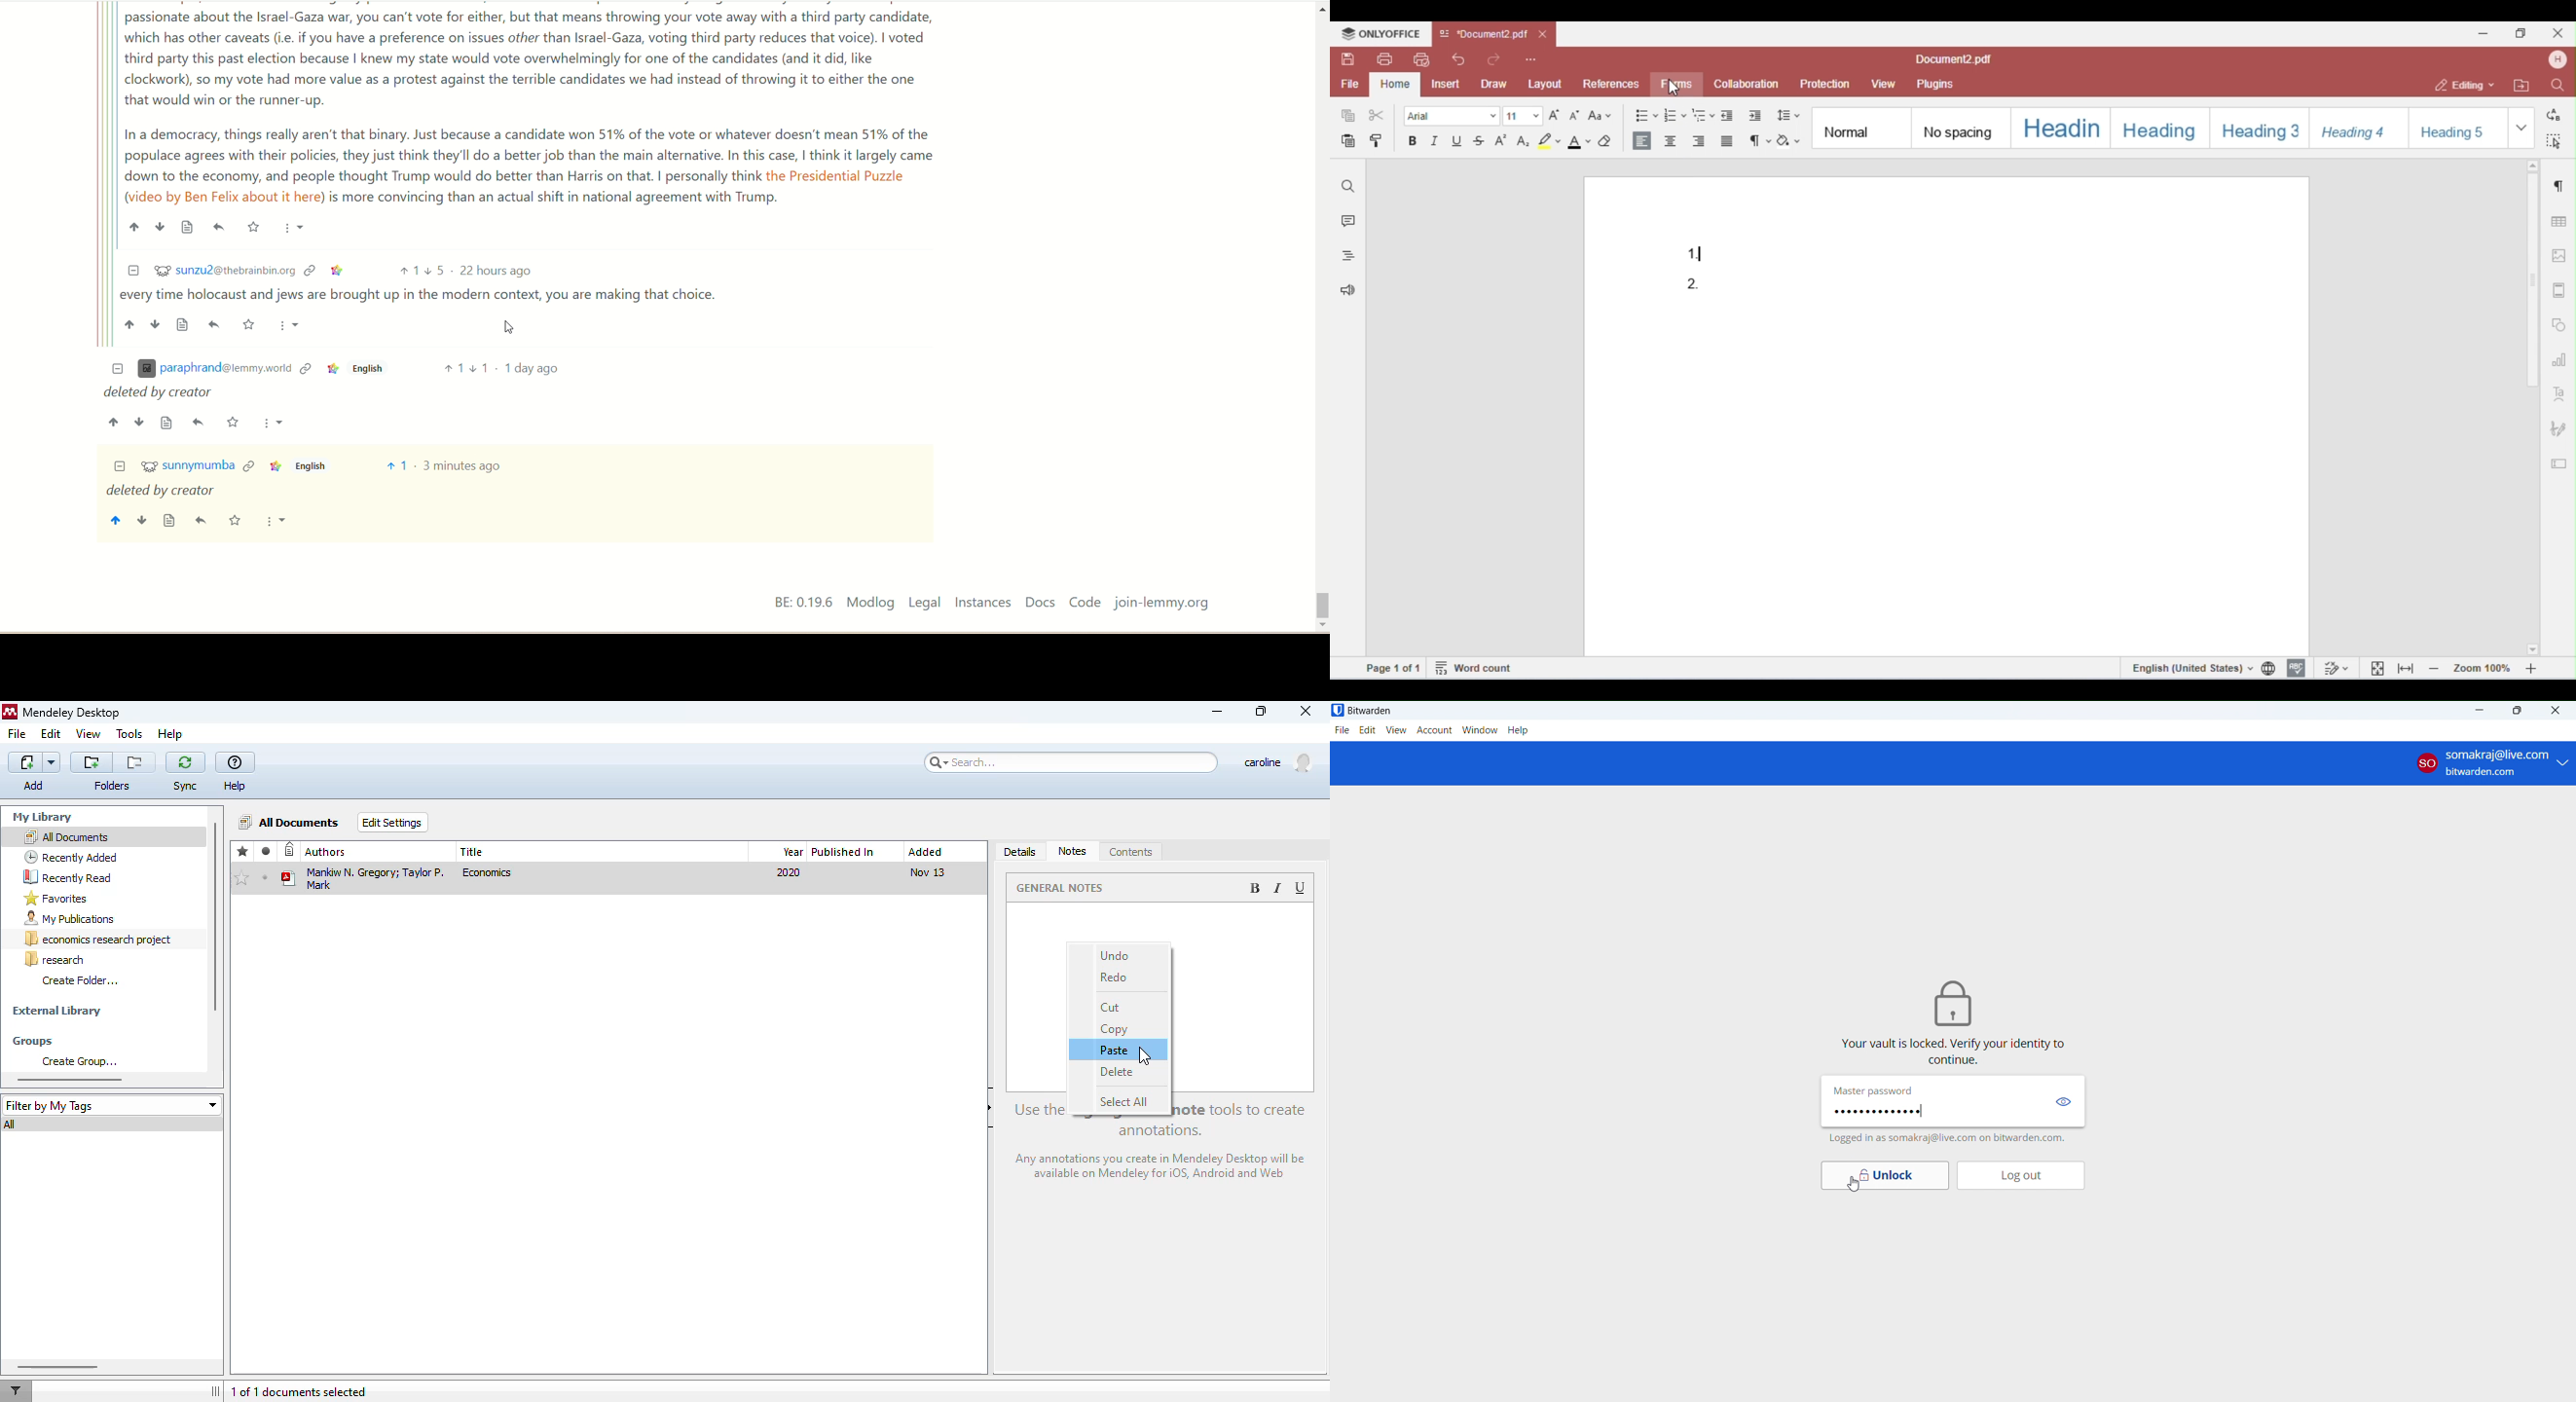 Image resolution: width=2576 pixels, height=1428 pixels. What do you see at coordinates (925, 852) in the screenshot?
I see `added` at bounding box center [925, 852].